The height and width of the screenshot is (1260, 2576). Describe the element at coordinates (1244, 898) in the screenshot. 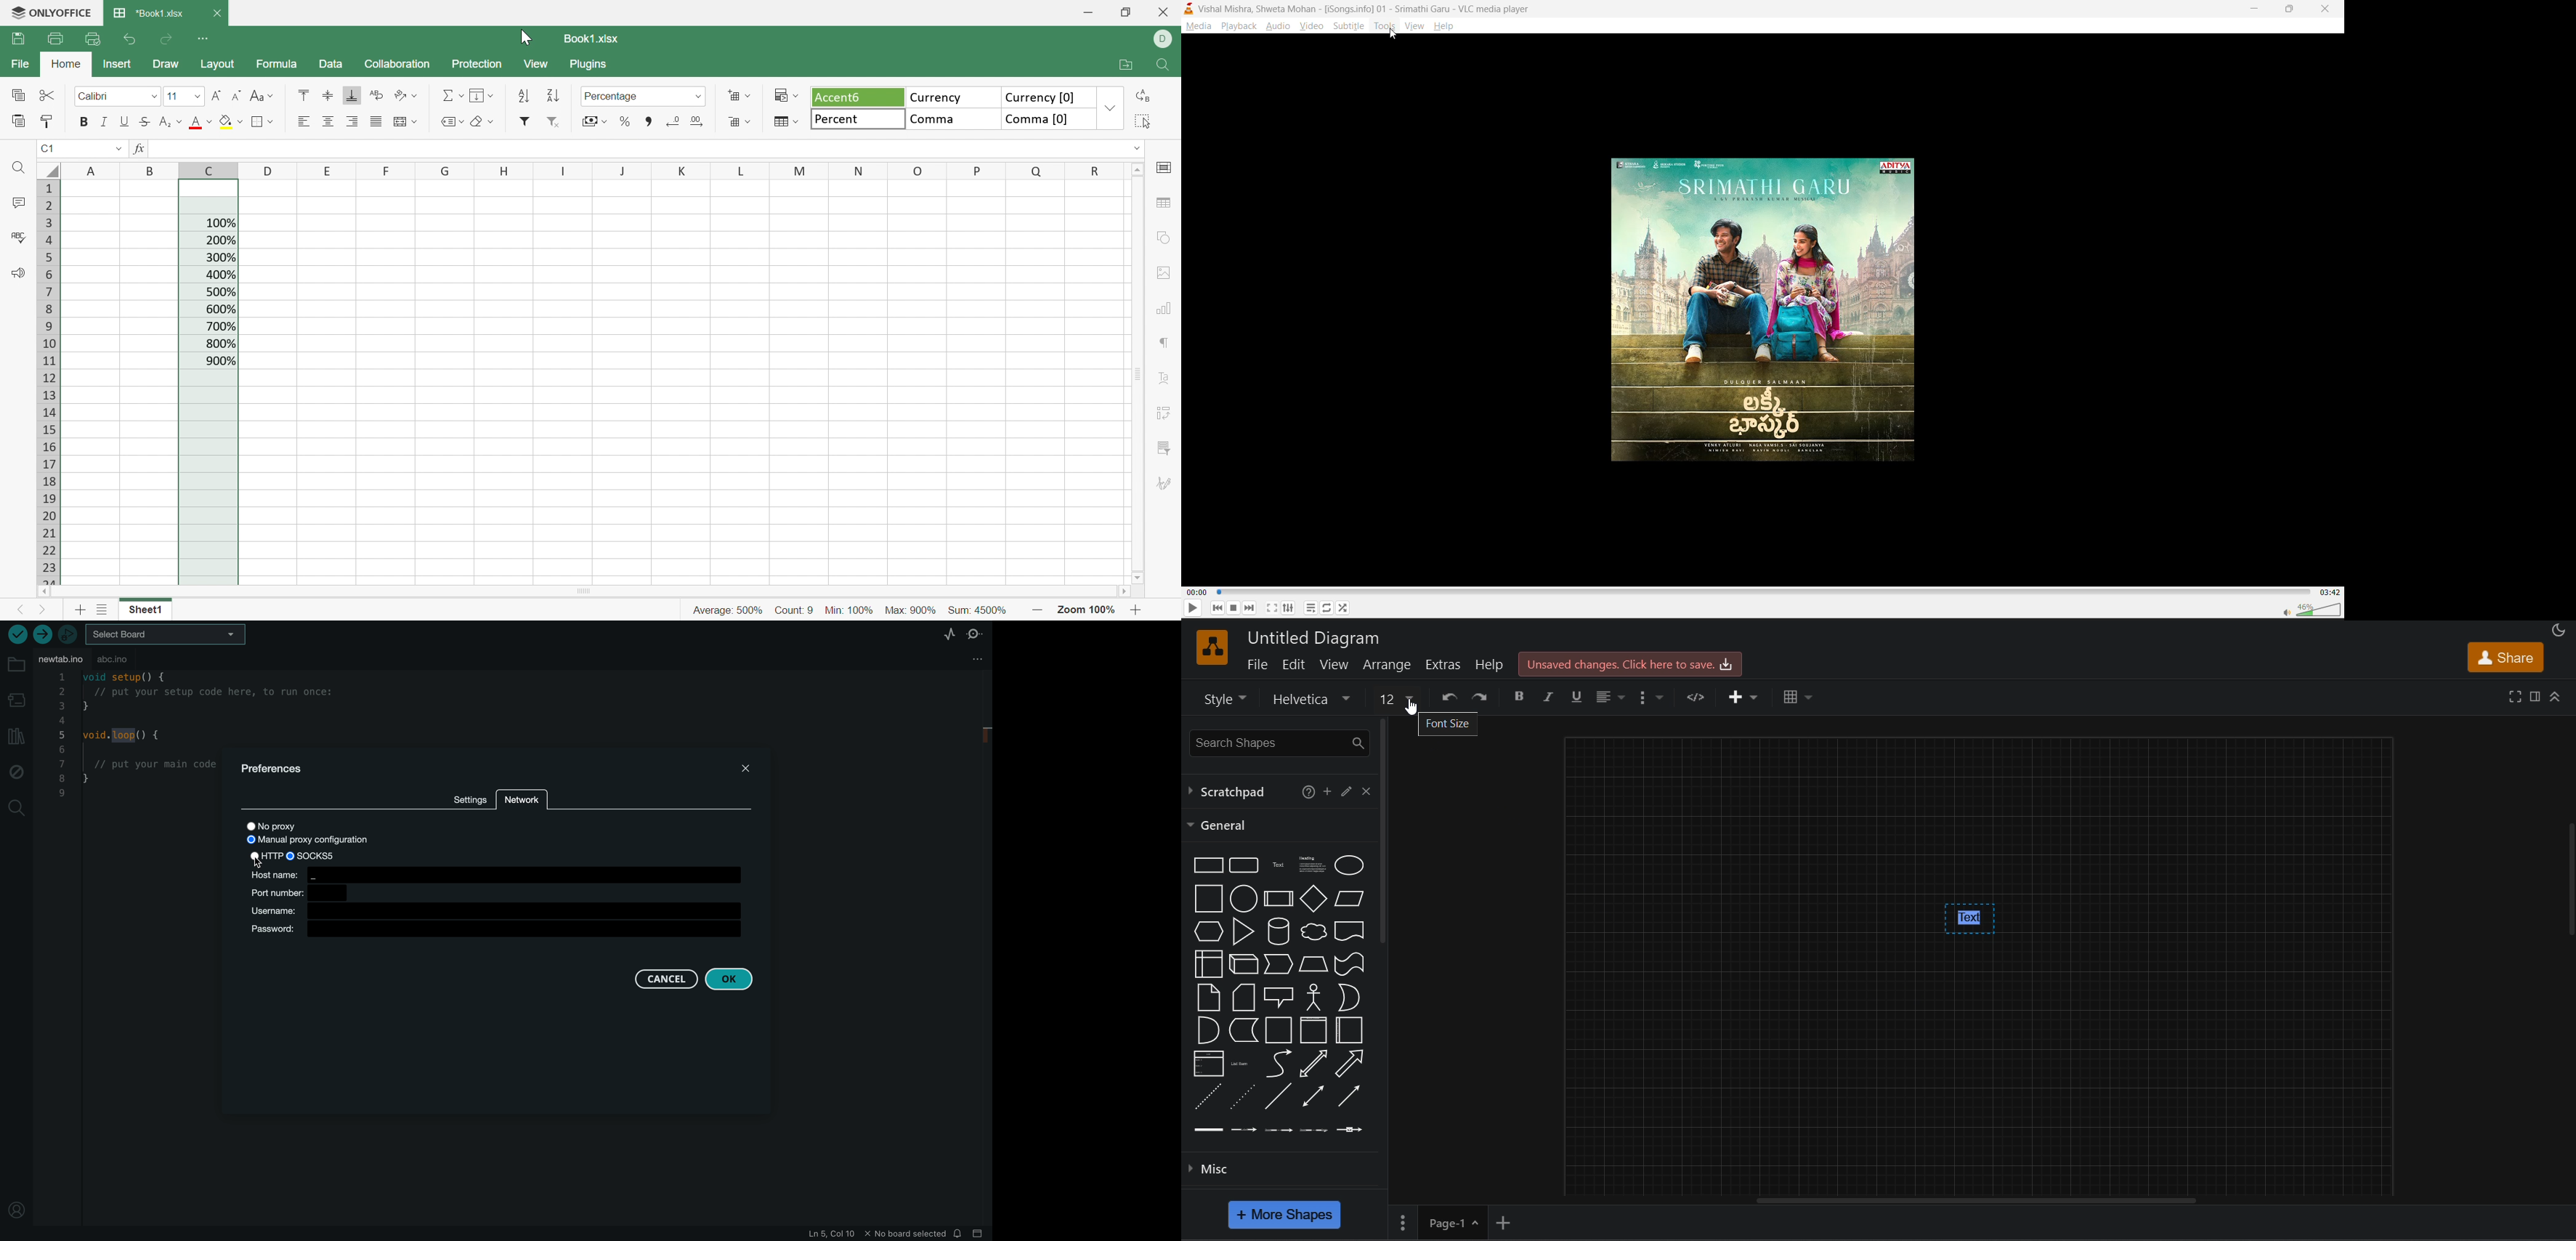

I see `Circle` at that location.